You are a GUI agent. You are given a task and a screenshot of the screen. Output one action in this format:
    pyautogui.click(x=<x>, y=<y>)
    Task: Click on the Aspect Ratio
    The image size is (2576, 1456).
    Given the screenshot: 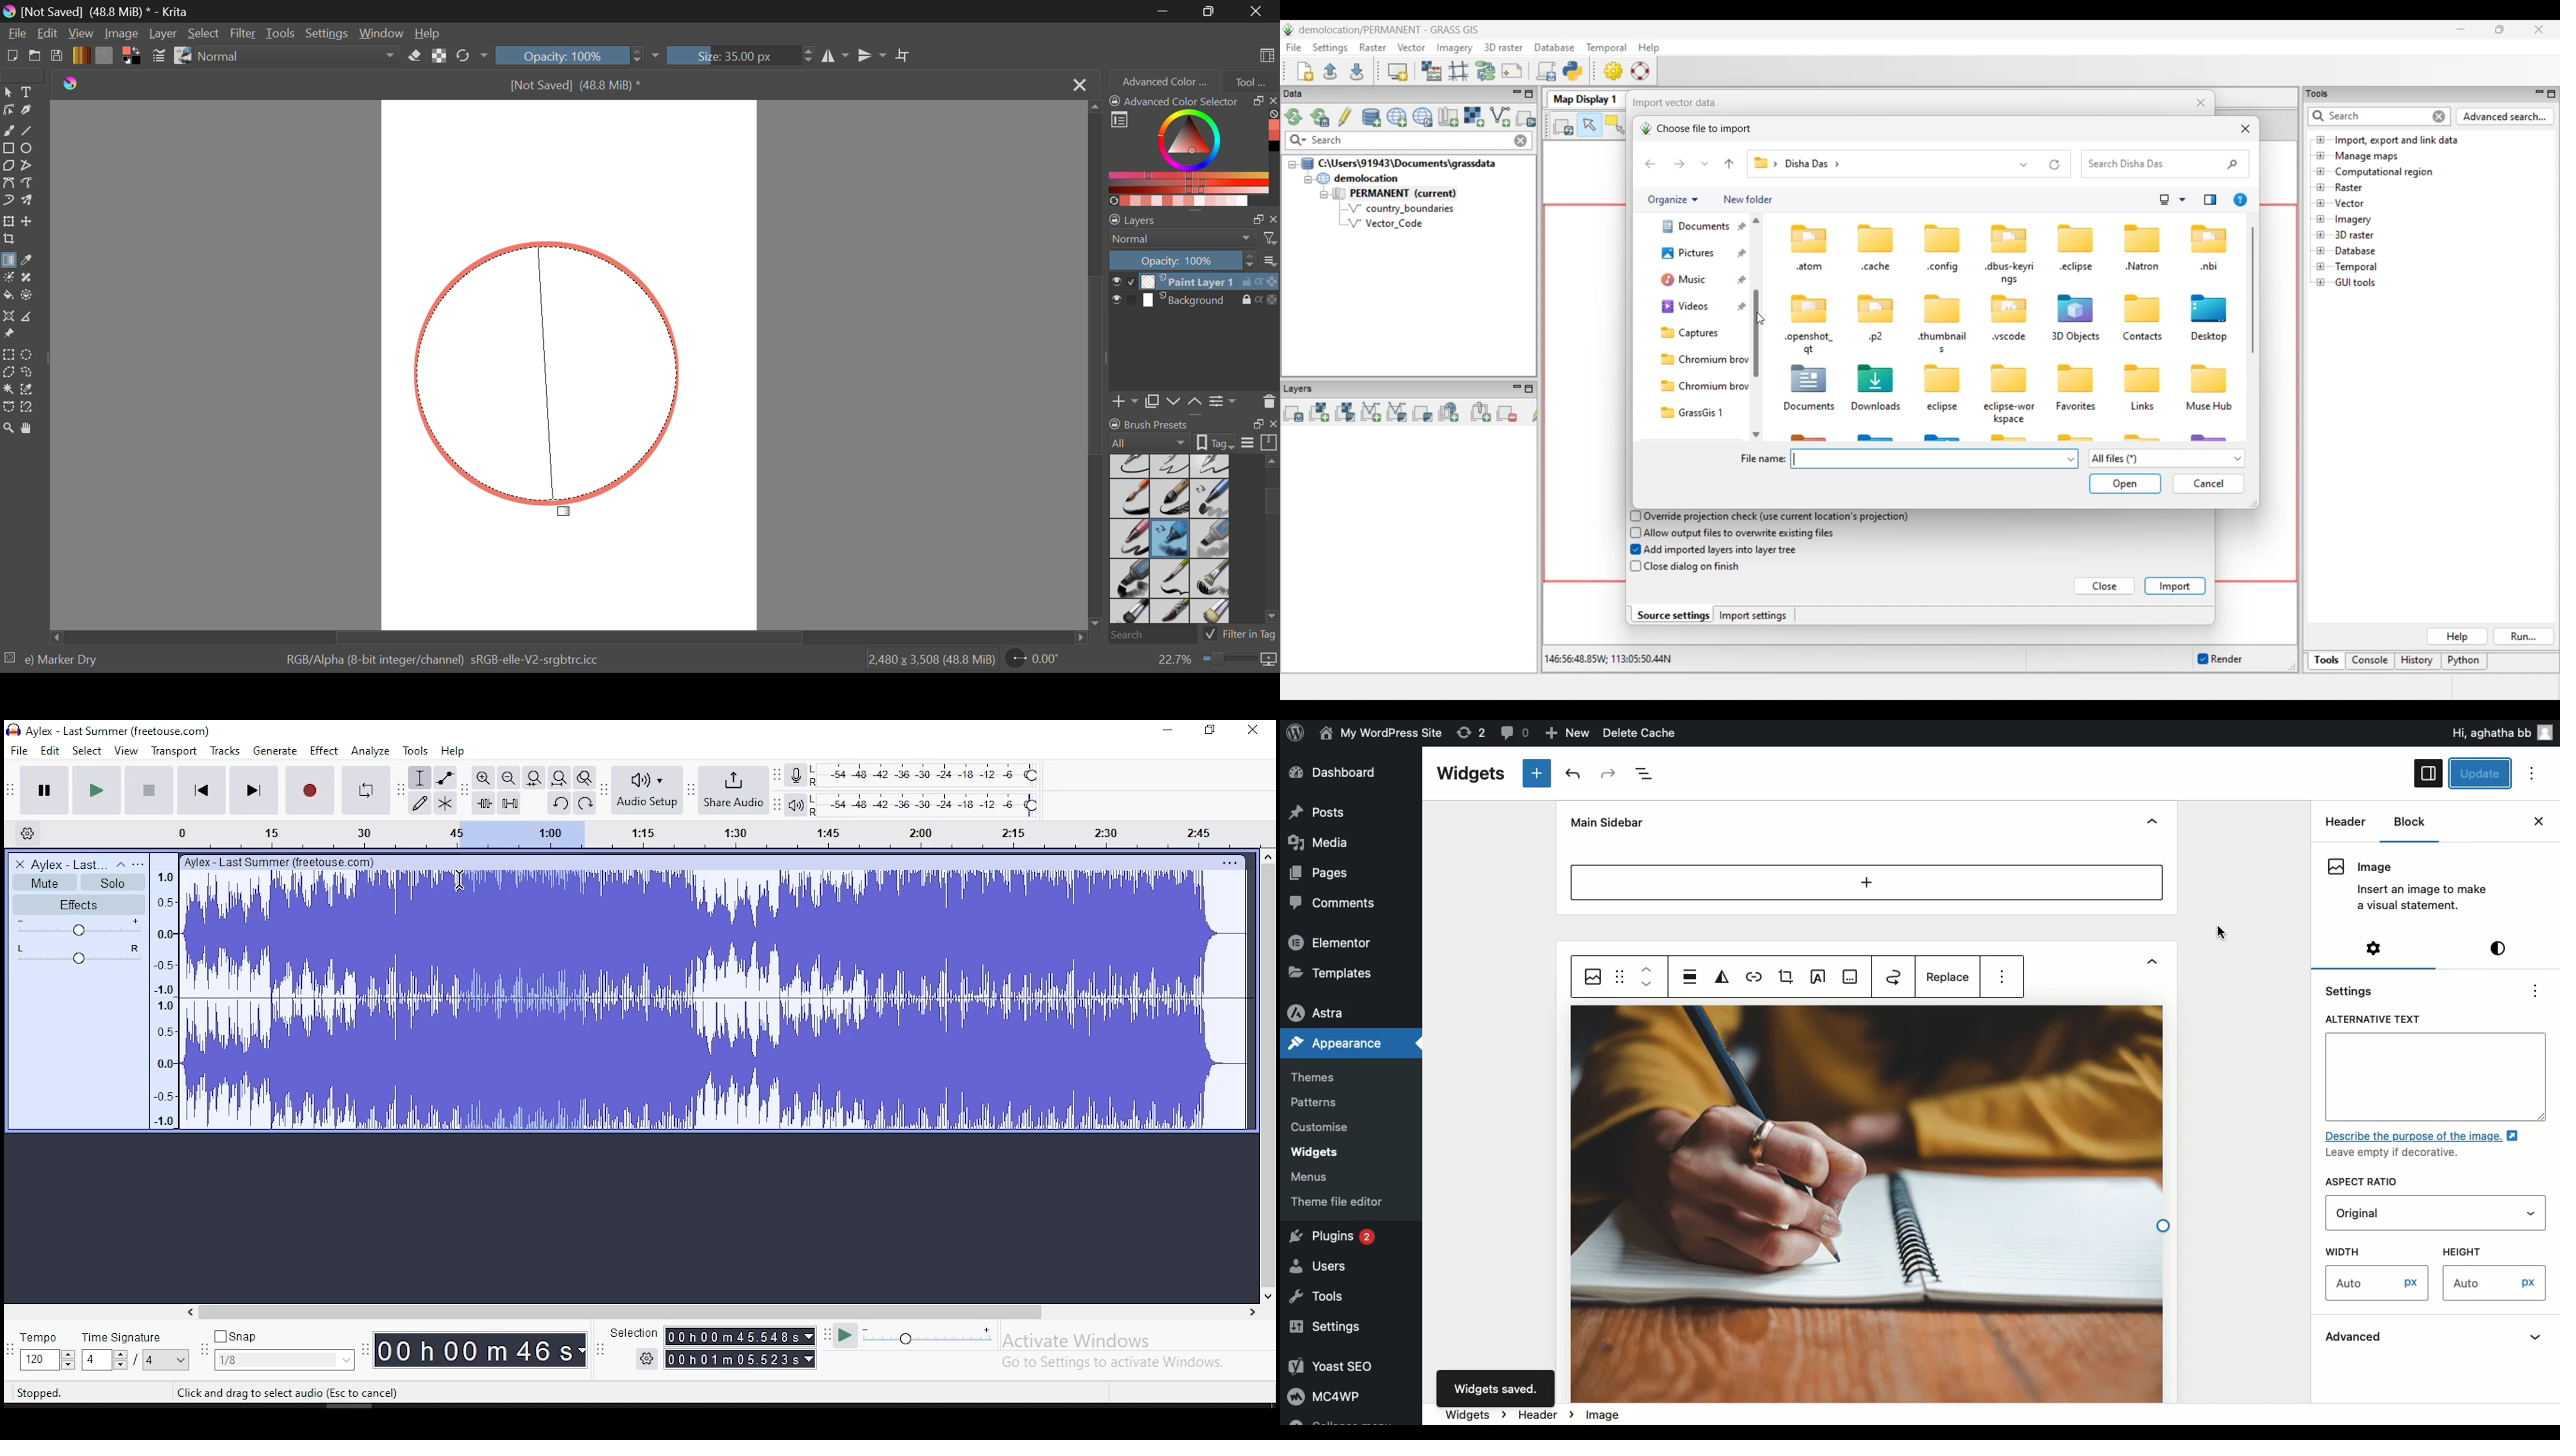 What is the action you would take?
    pyautogui.click(x=2367, y=1183)
    